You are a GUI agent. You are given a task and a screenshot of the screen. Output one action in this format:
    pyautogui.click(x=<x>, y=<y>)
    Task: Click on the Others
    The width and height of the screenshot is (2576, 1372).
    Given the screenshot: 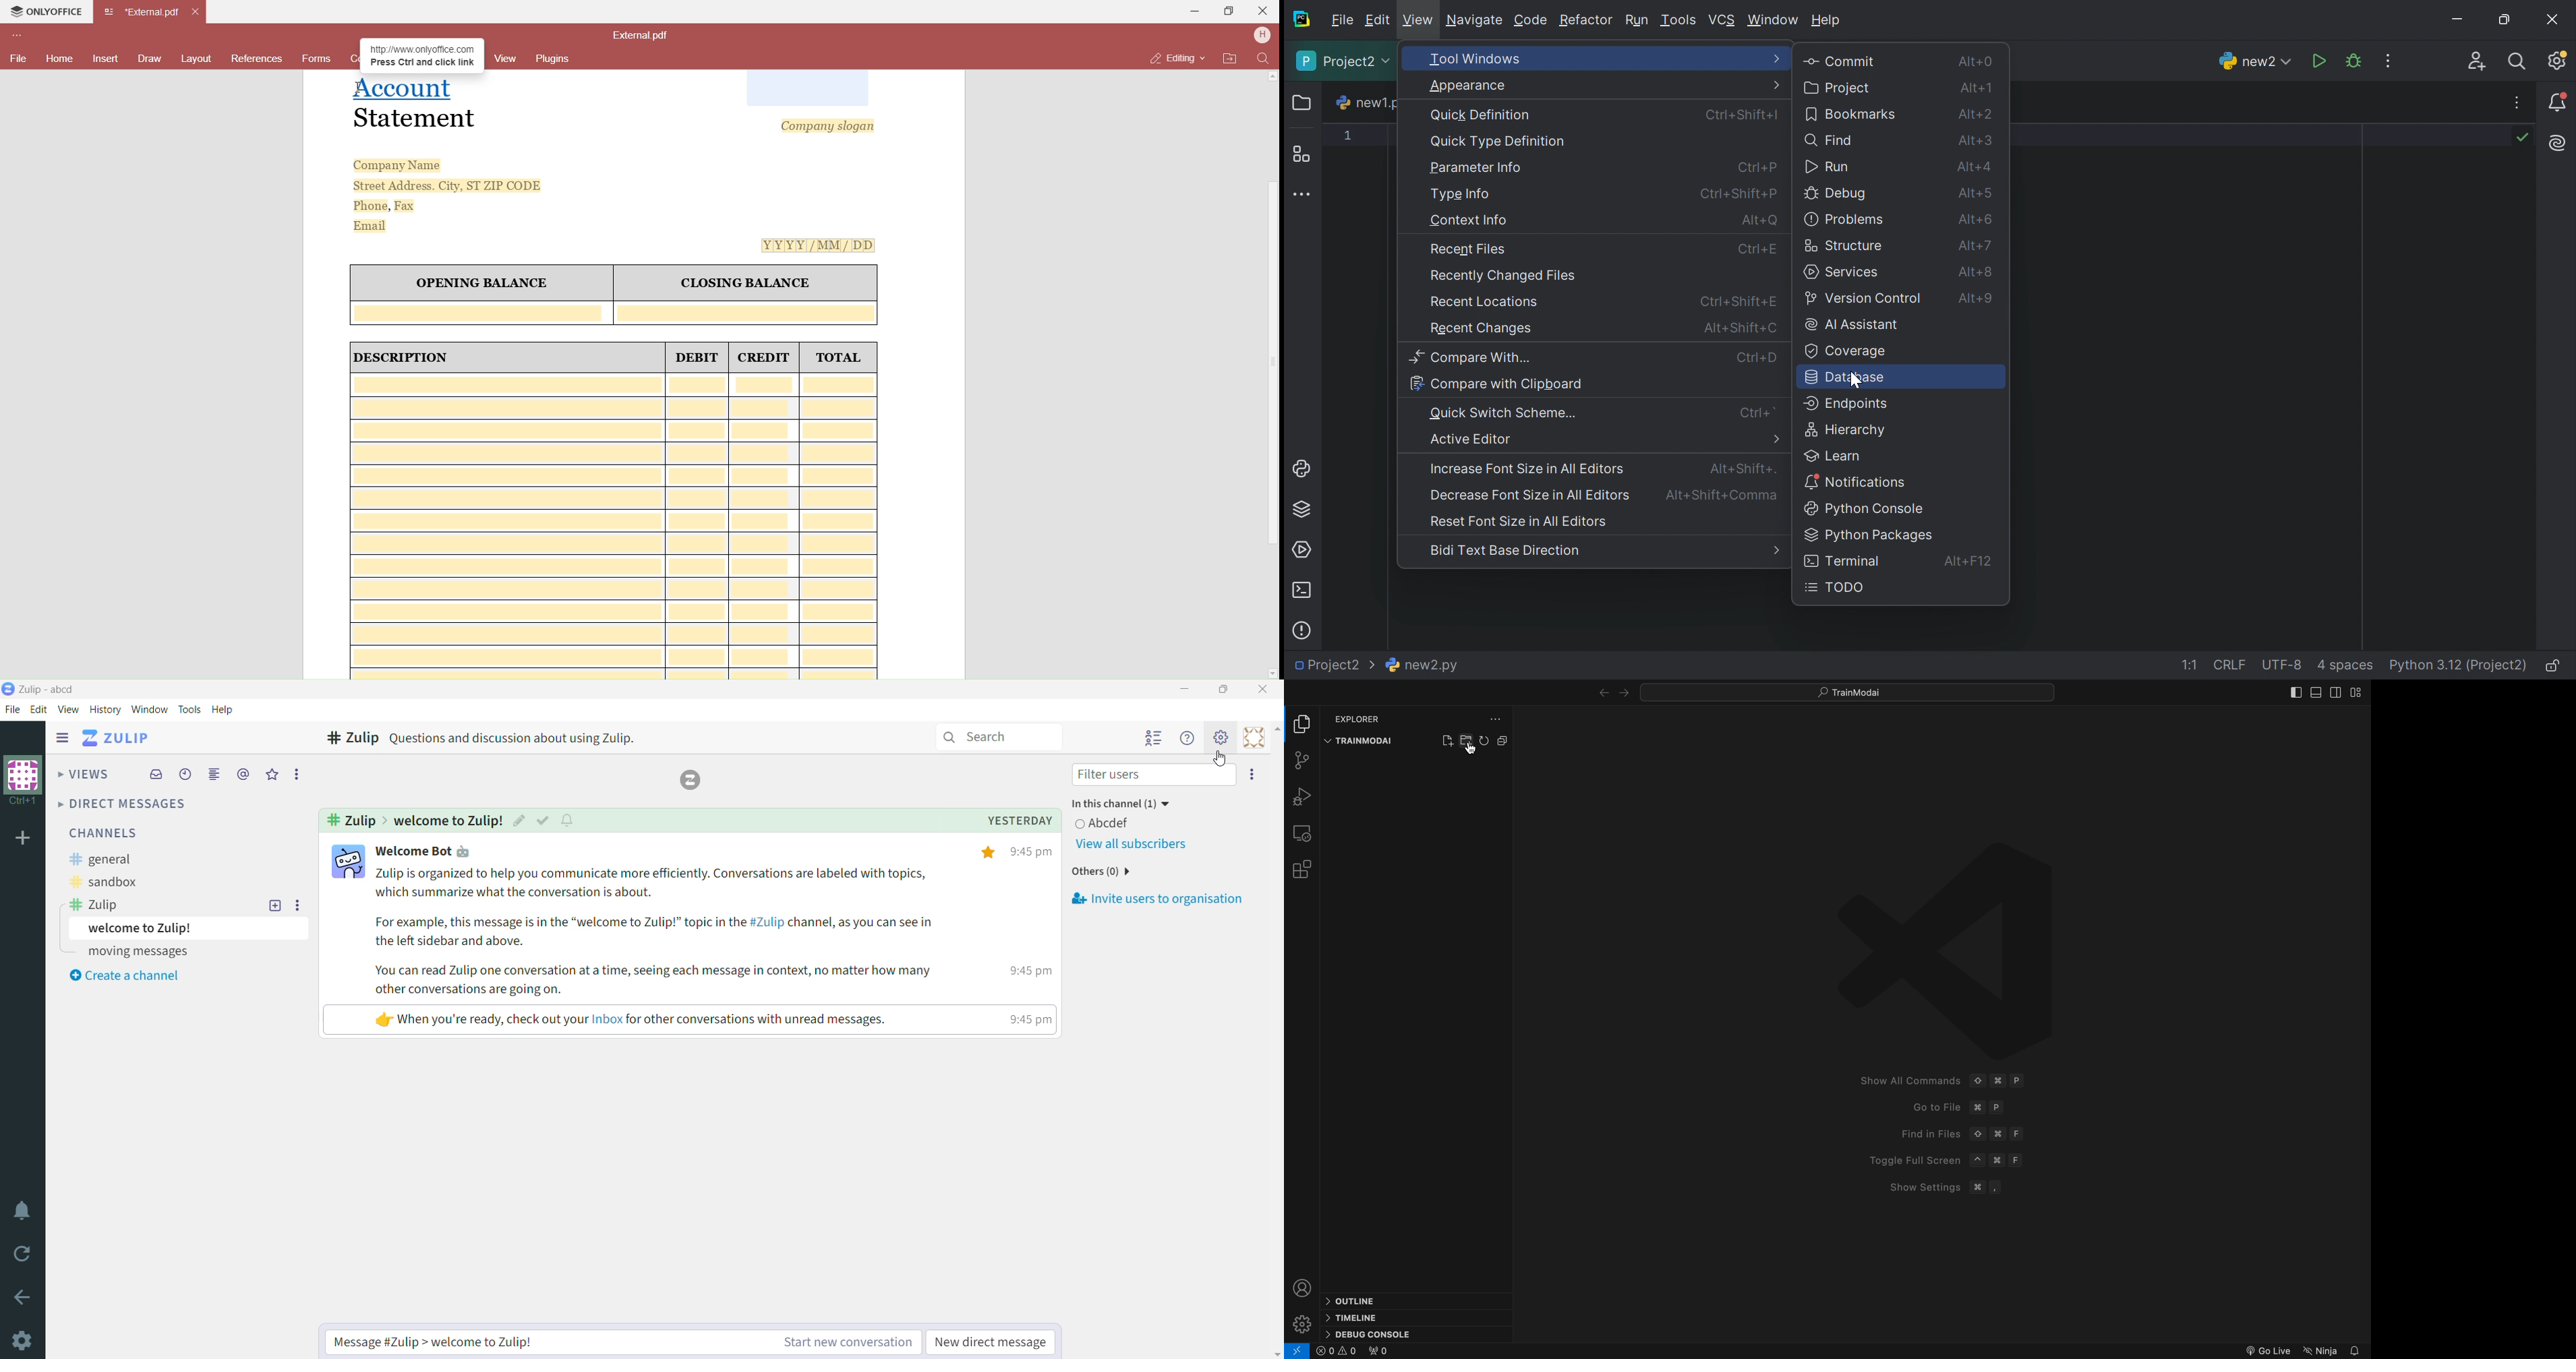 What is the action you would take?
    pyautogui.click(x=1103, y=871)
    